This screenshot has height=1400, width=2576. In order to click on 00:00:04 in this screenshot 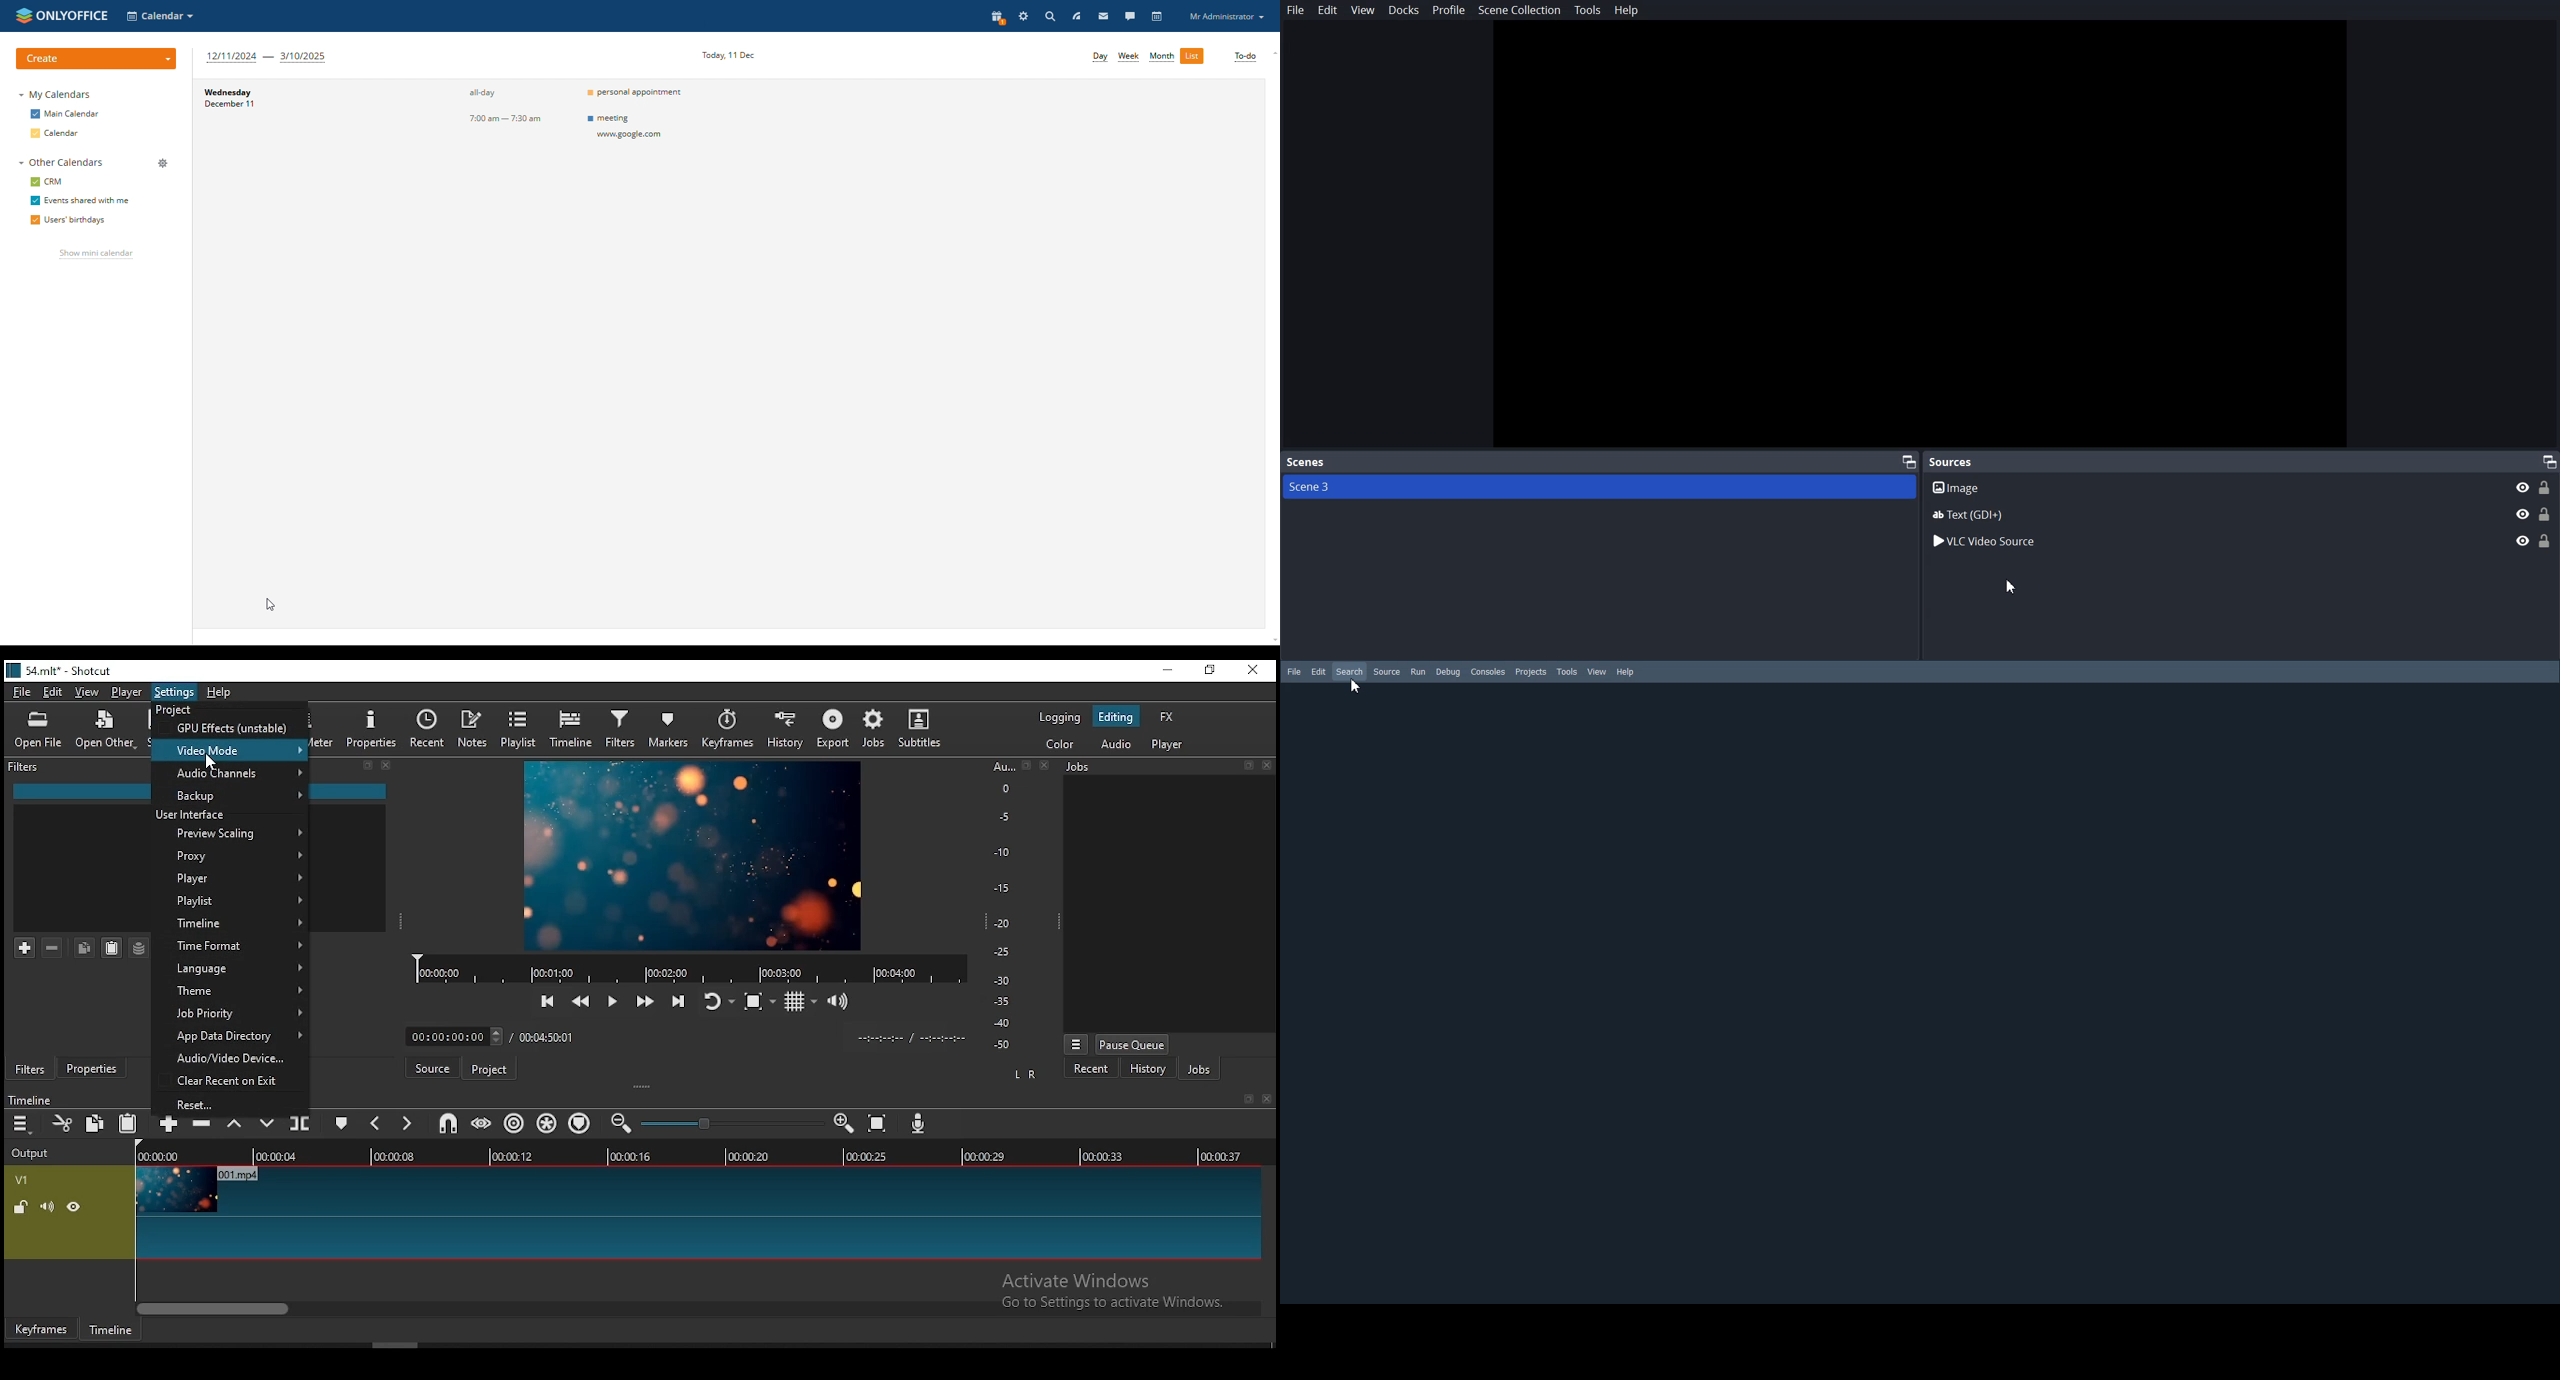, I will do `click(279, 1156)`.